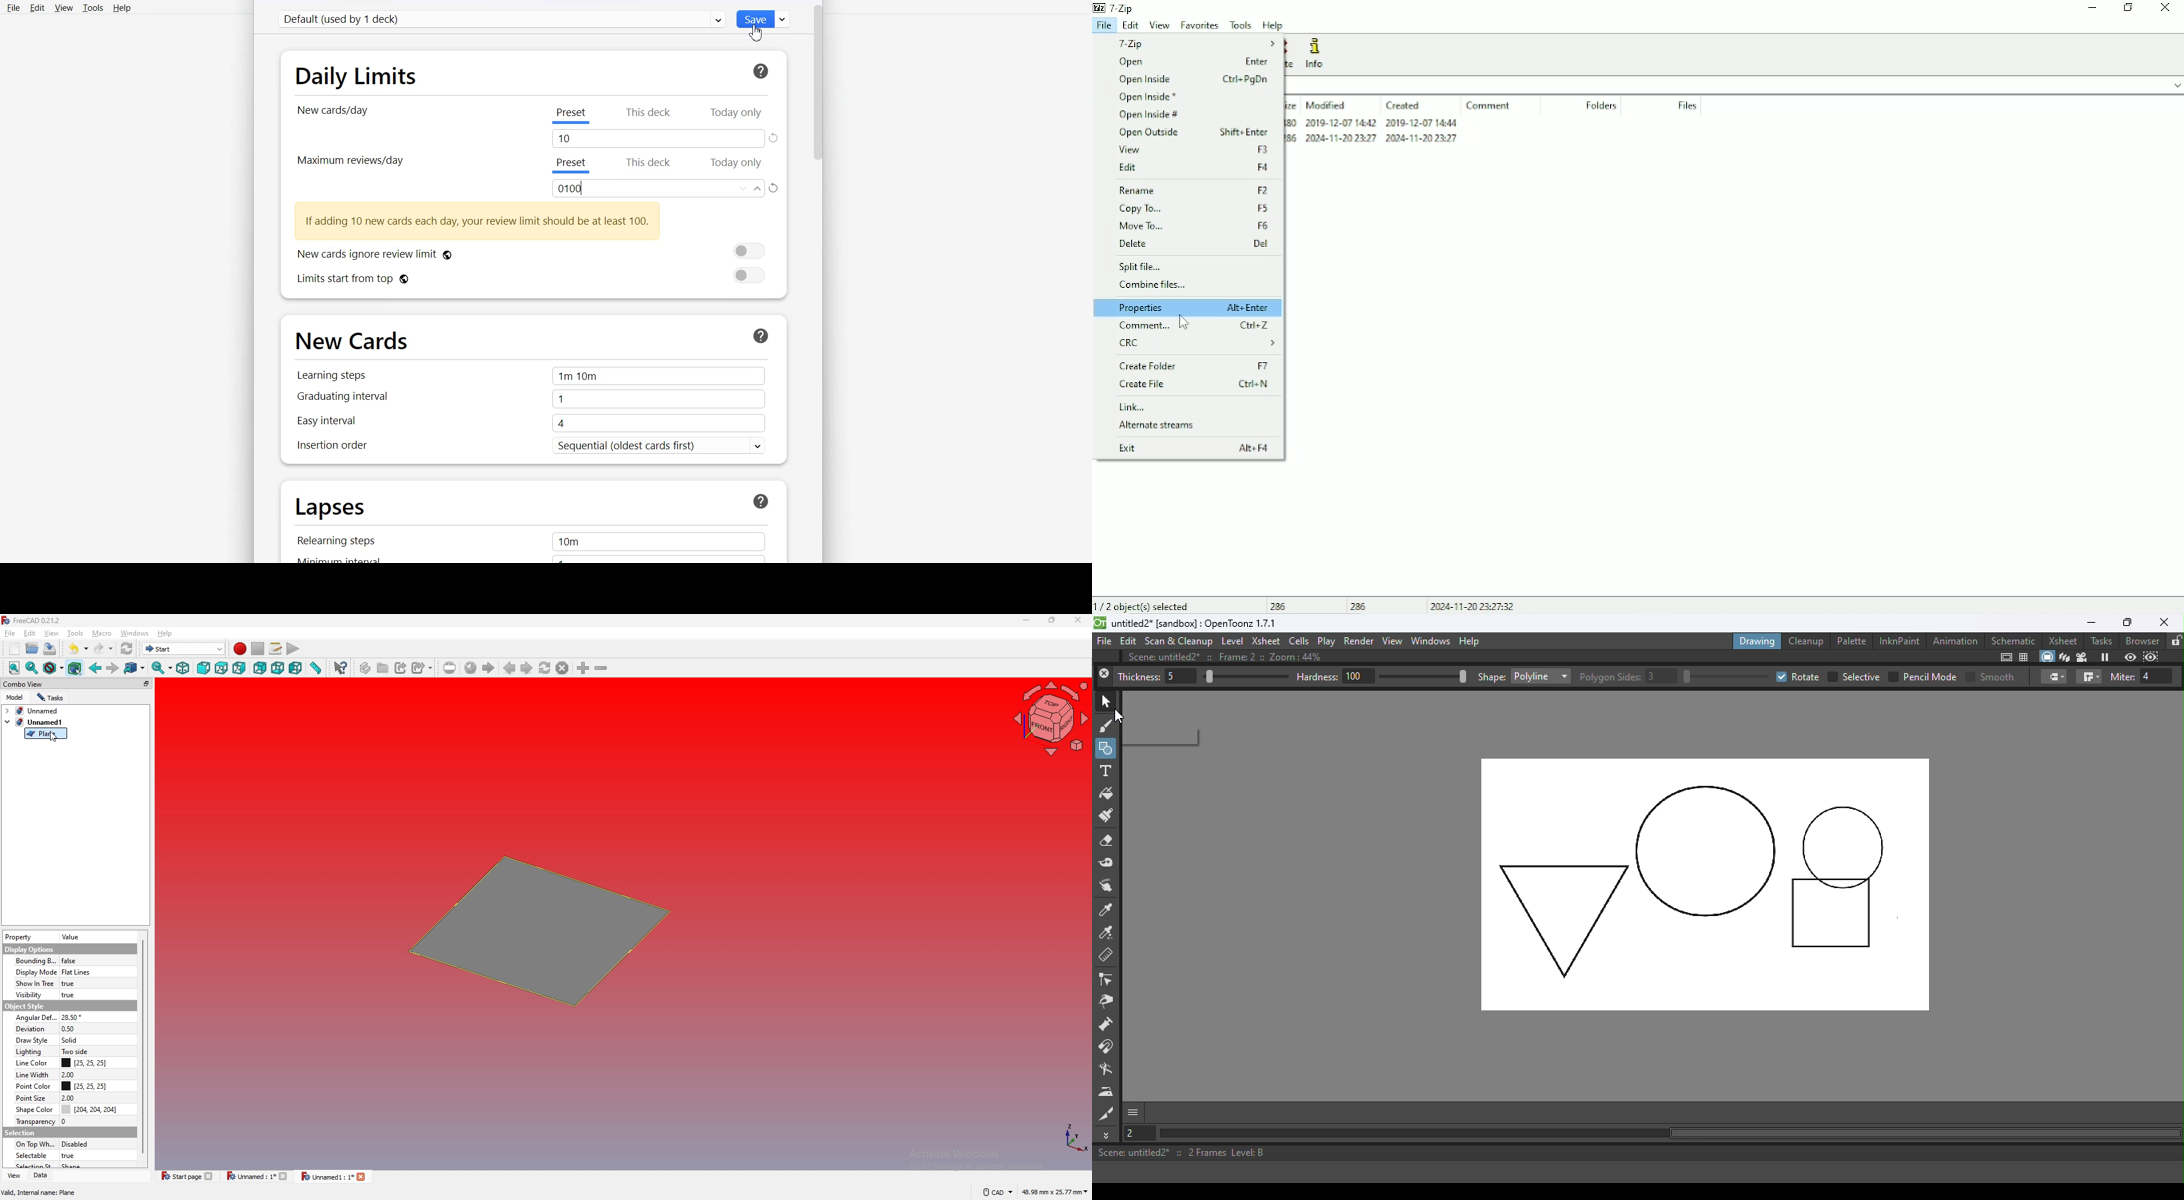 The width and height of the screenshot is (2184, 1204). Describe the element at coordinates (1194, 43) in the screenshot. I see `7-Zip` at that location.